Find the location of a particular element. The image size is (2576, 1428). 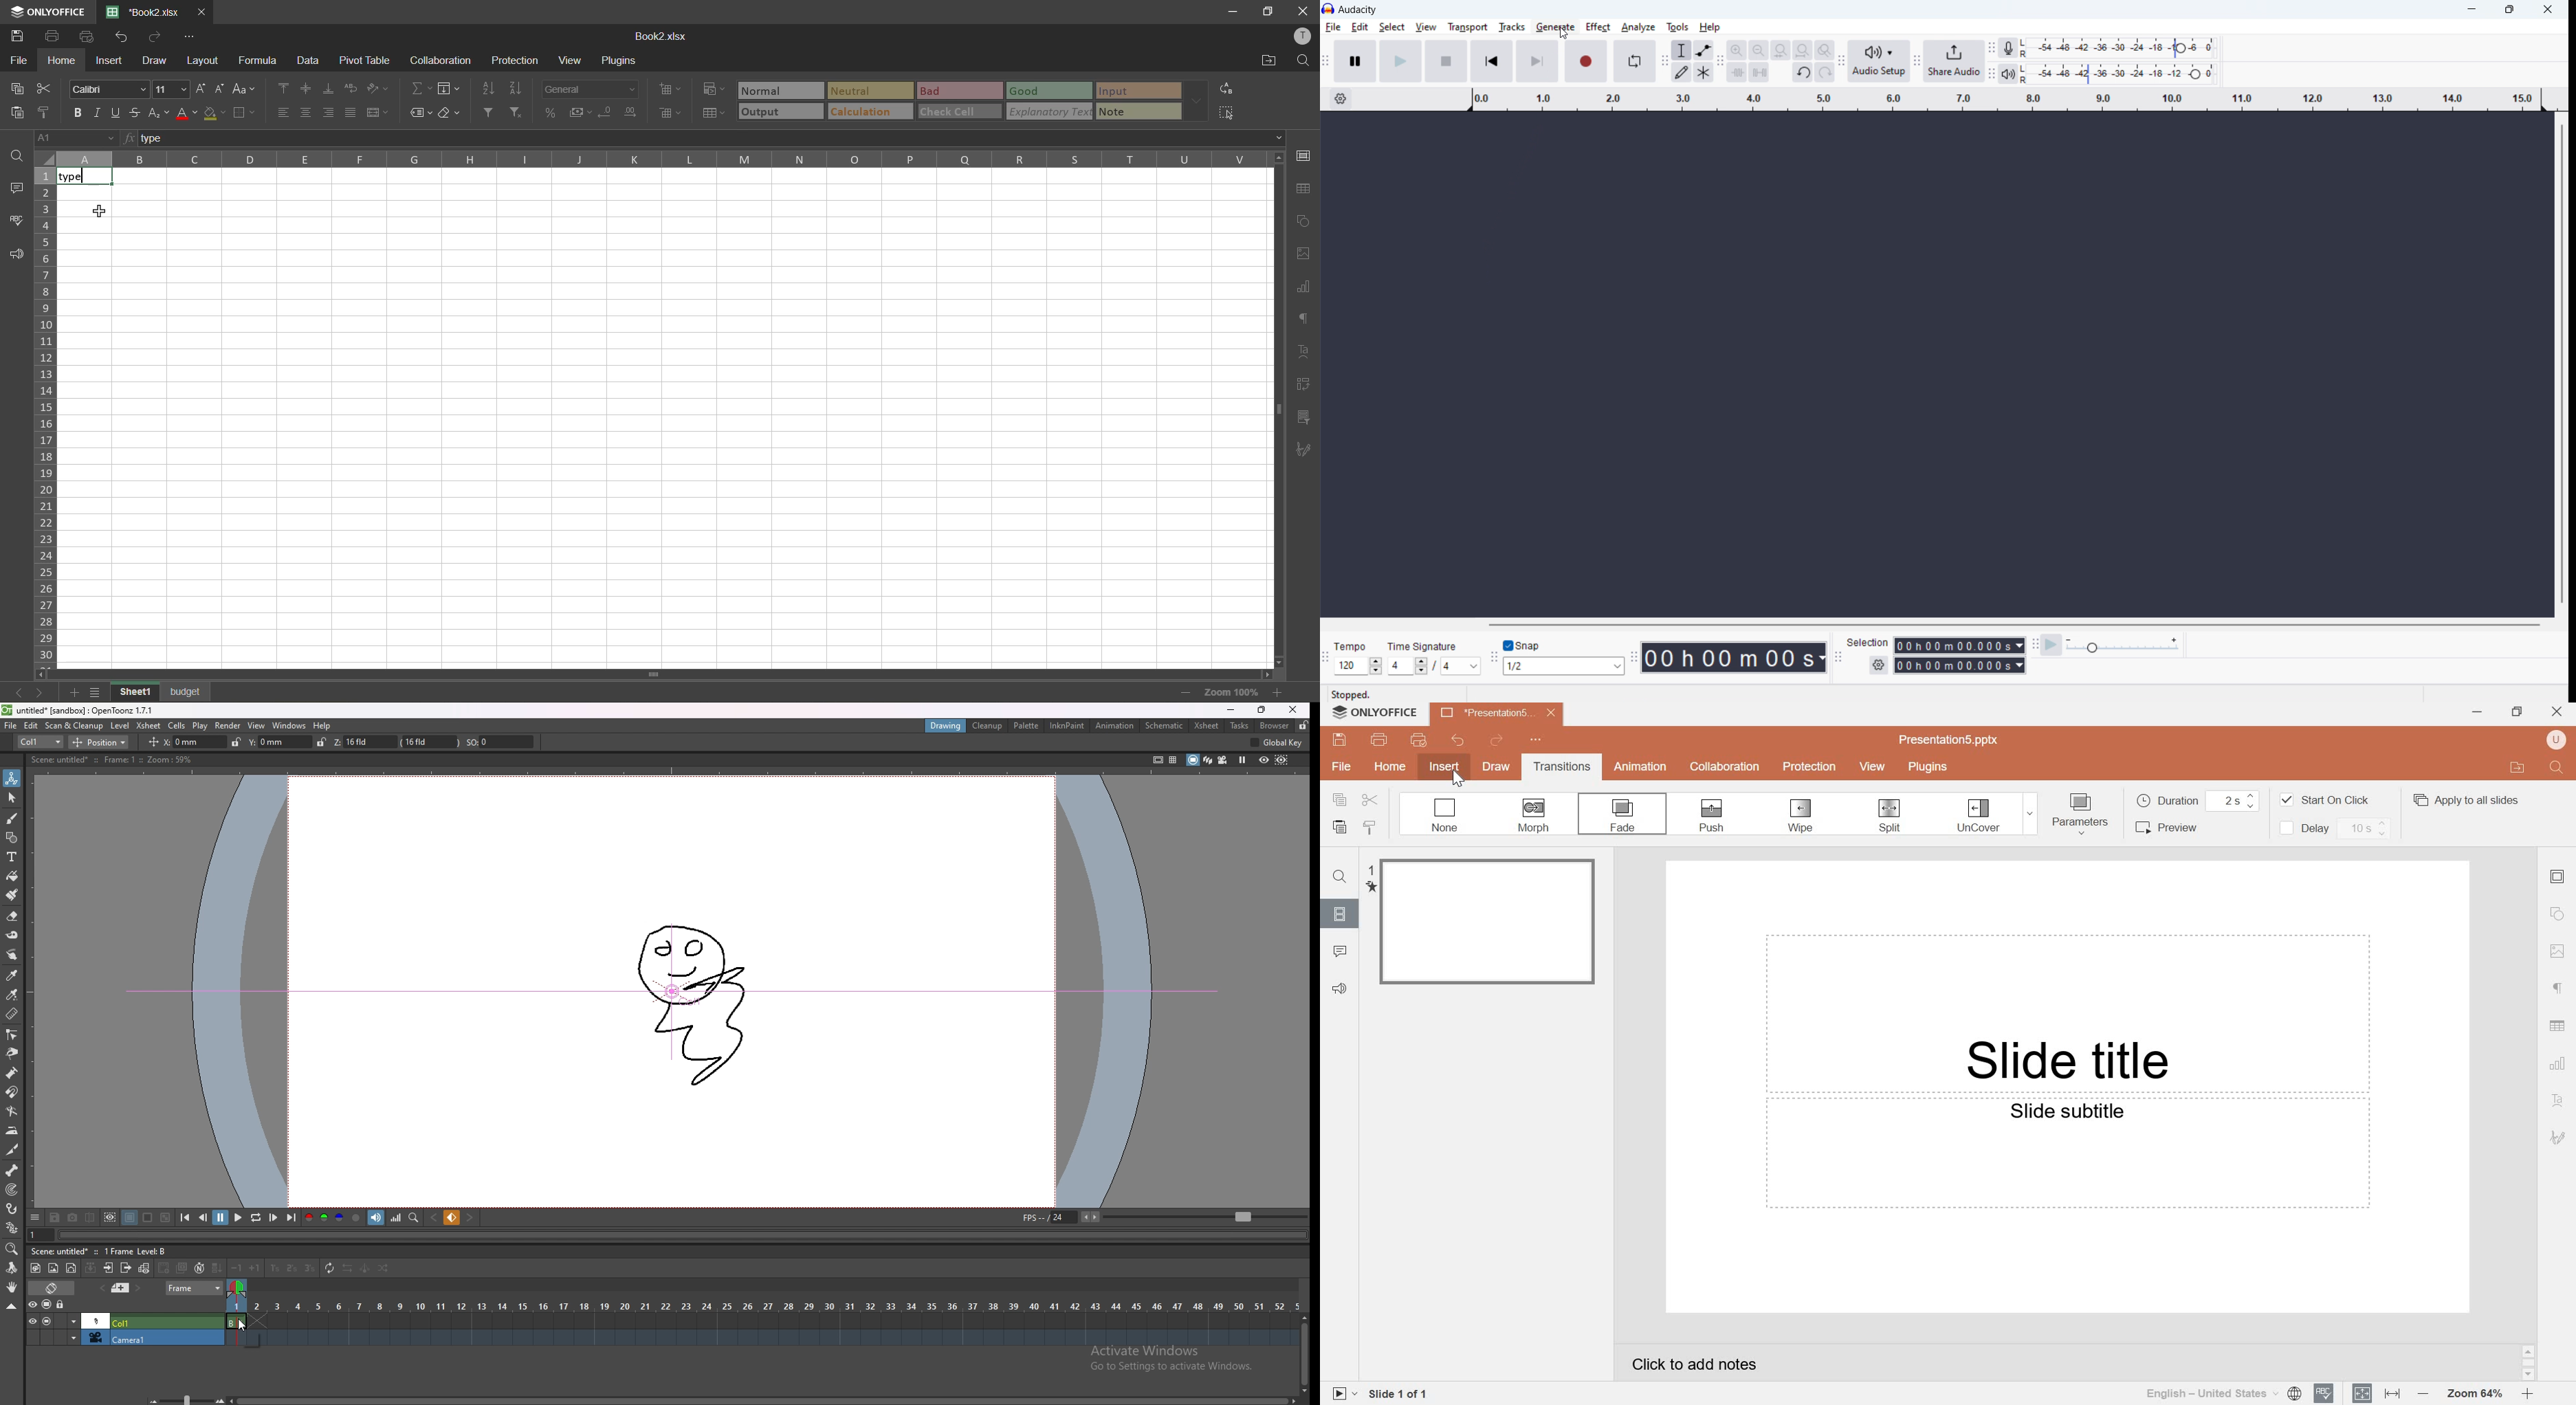

chart is located at coordinates (2559, 1064).